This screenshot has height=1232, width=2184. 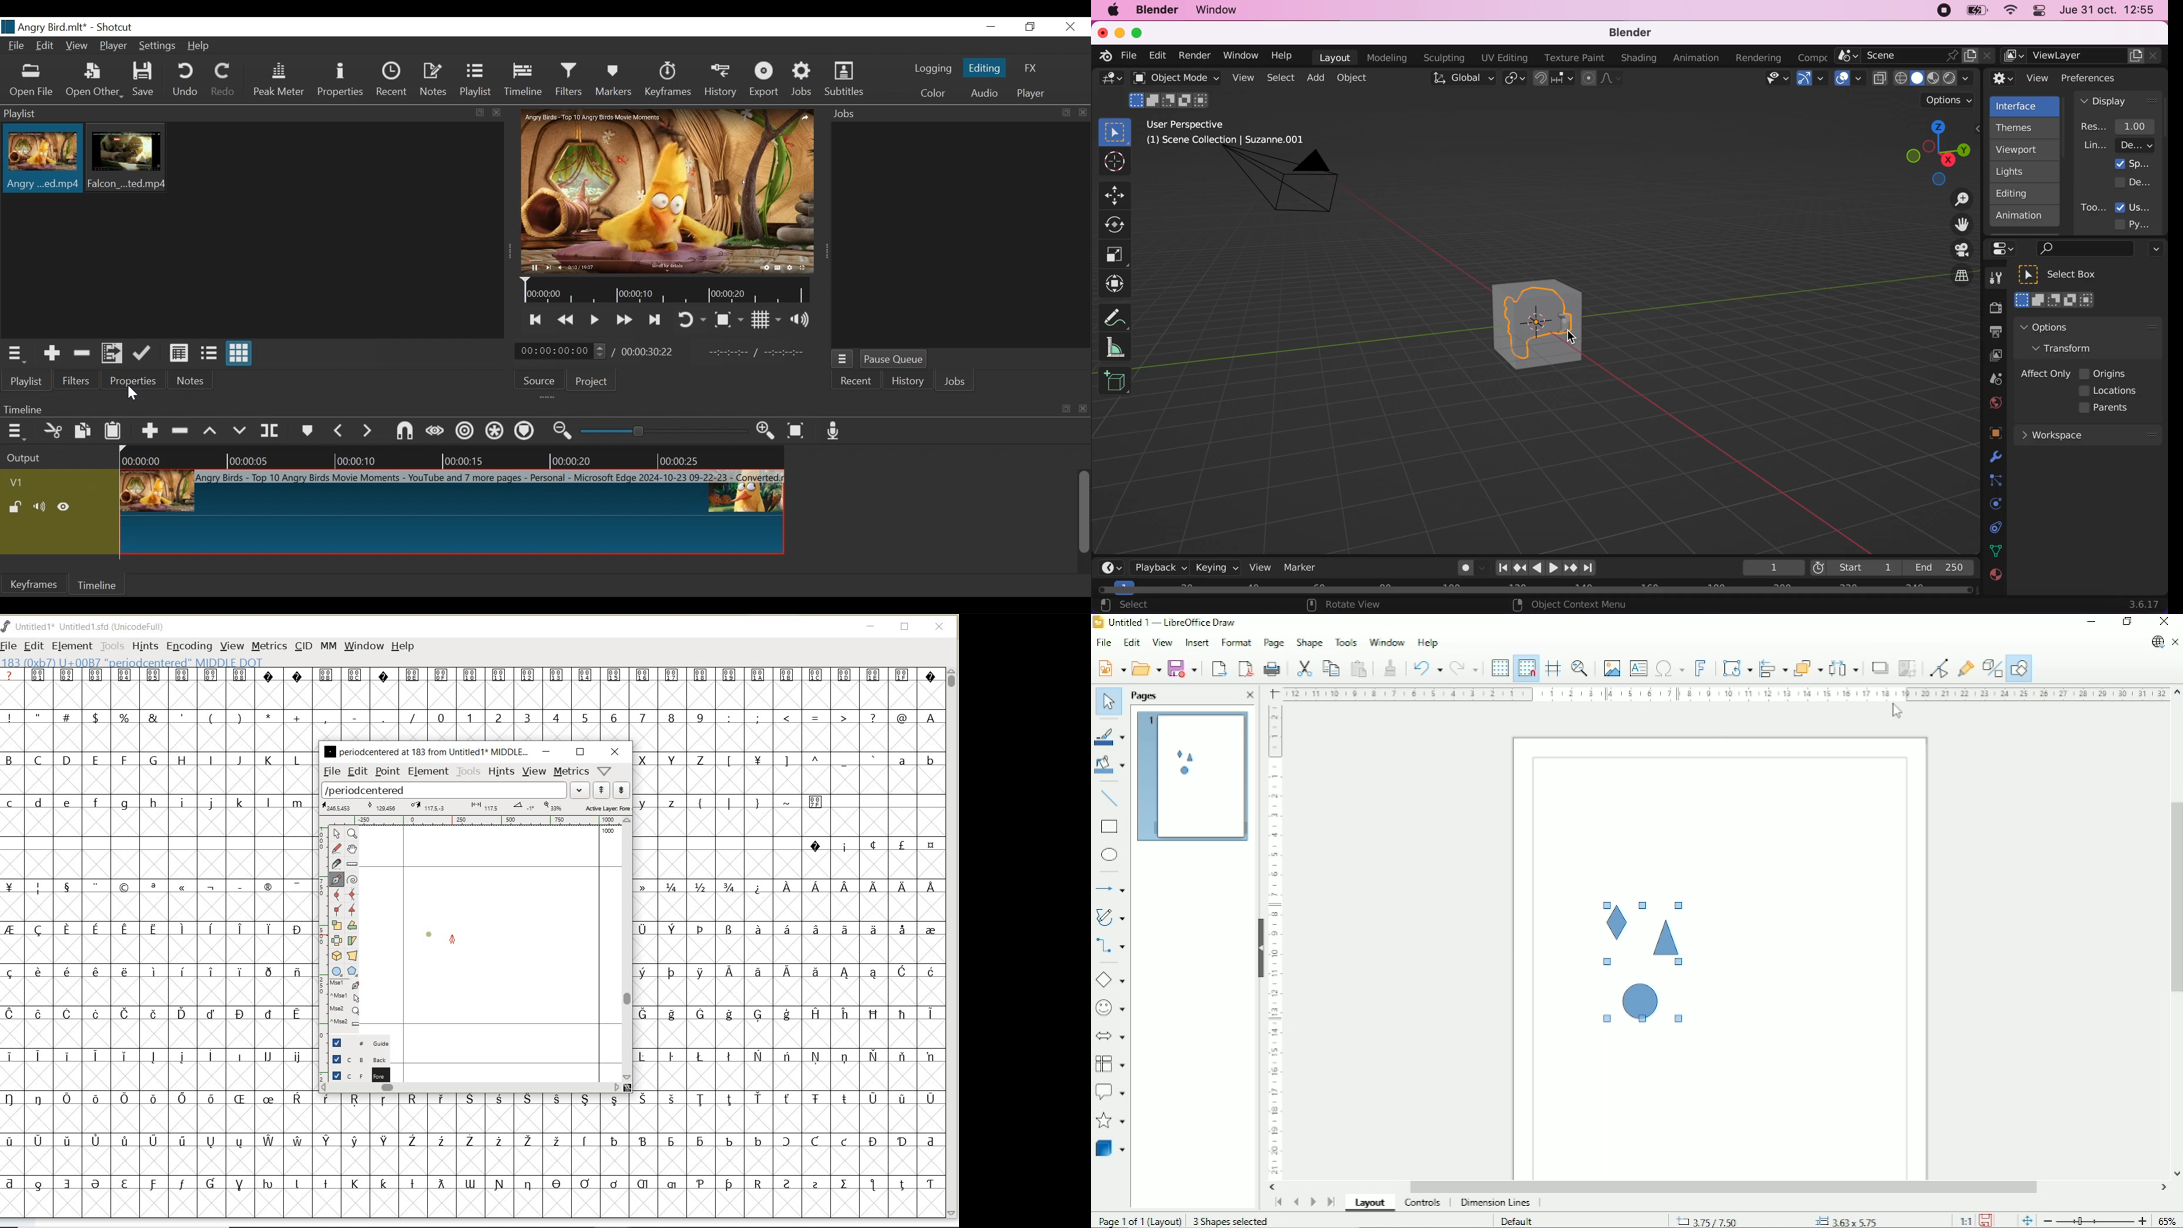 What do you see at coordinates (129, 159) in the screenshot?
I see `Clip` at bounding box center [129, 159].